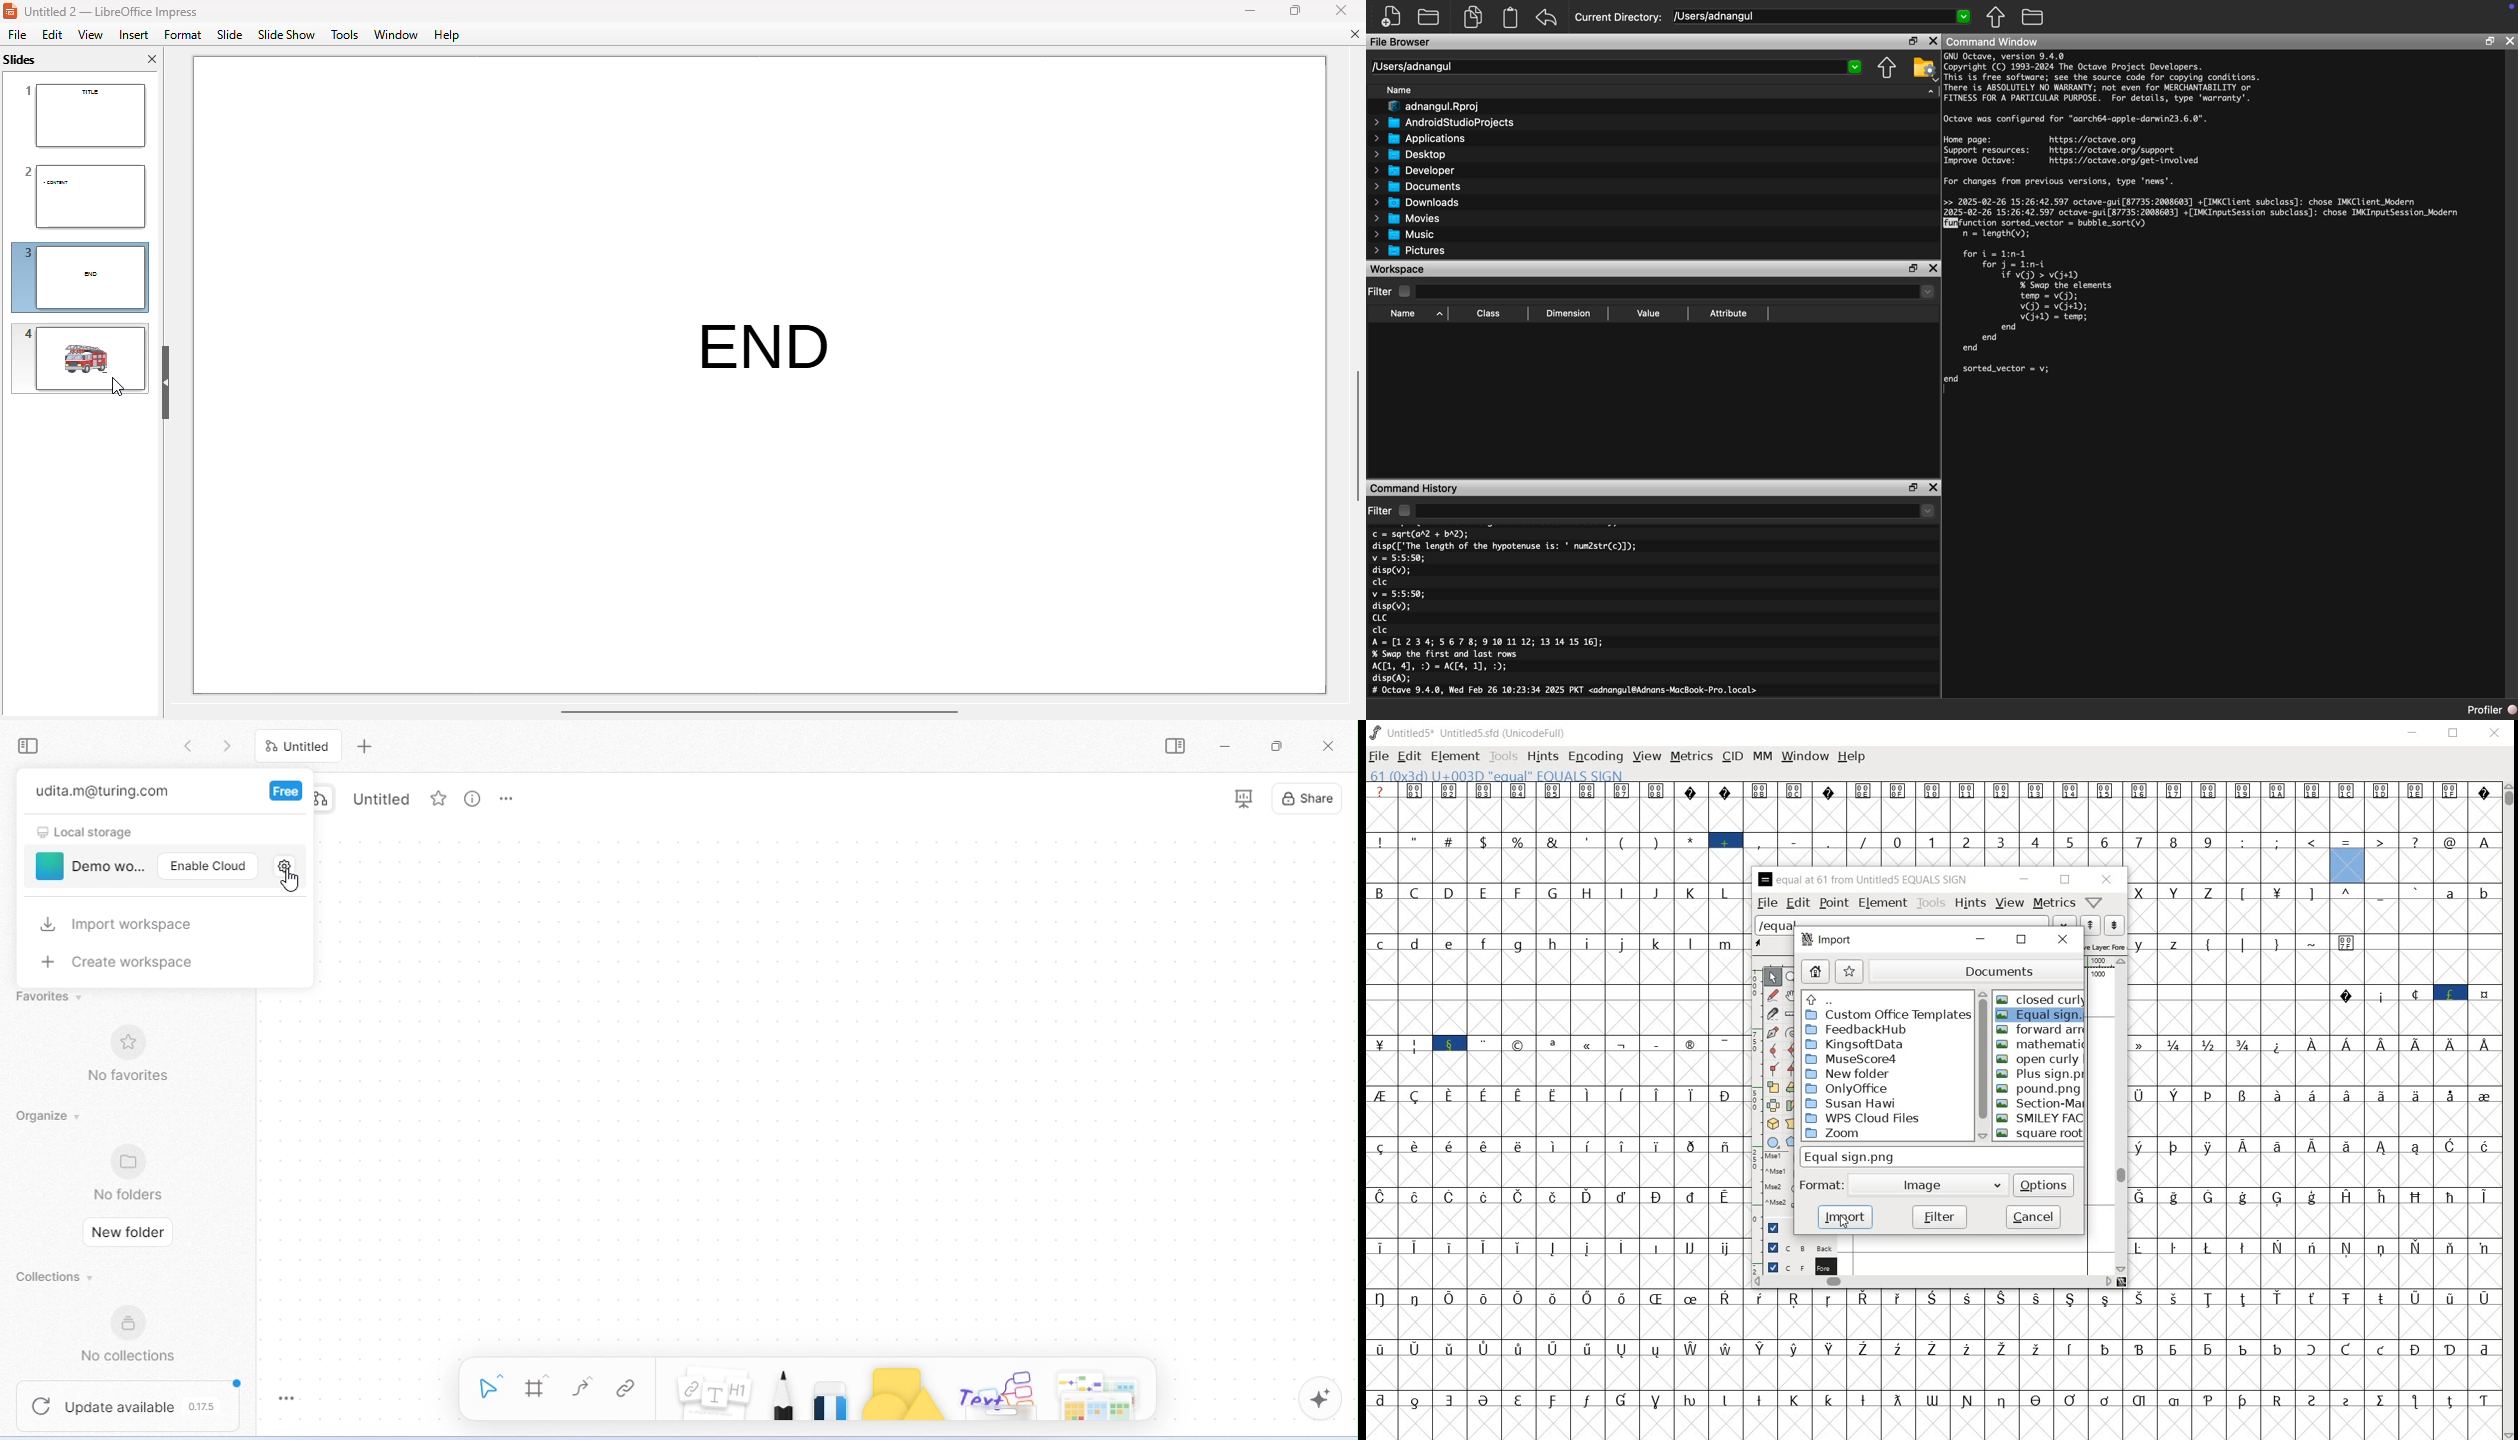  What do you see at coordinates (477, 800) in the screenshot?
I see `view info` at bounding box center [477, 800].